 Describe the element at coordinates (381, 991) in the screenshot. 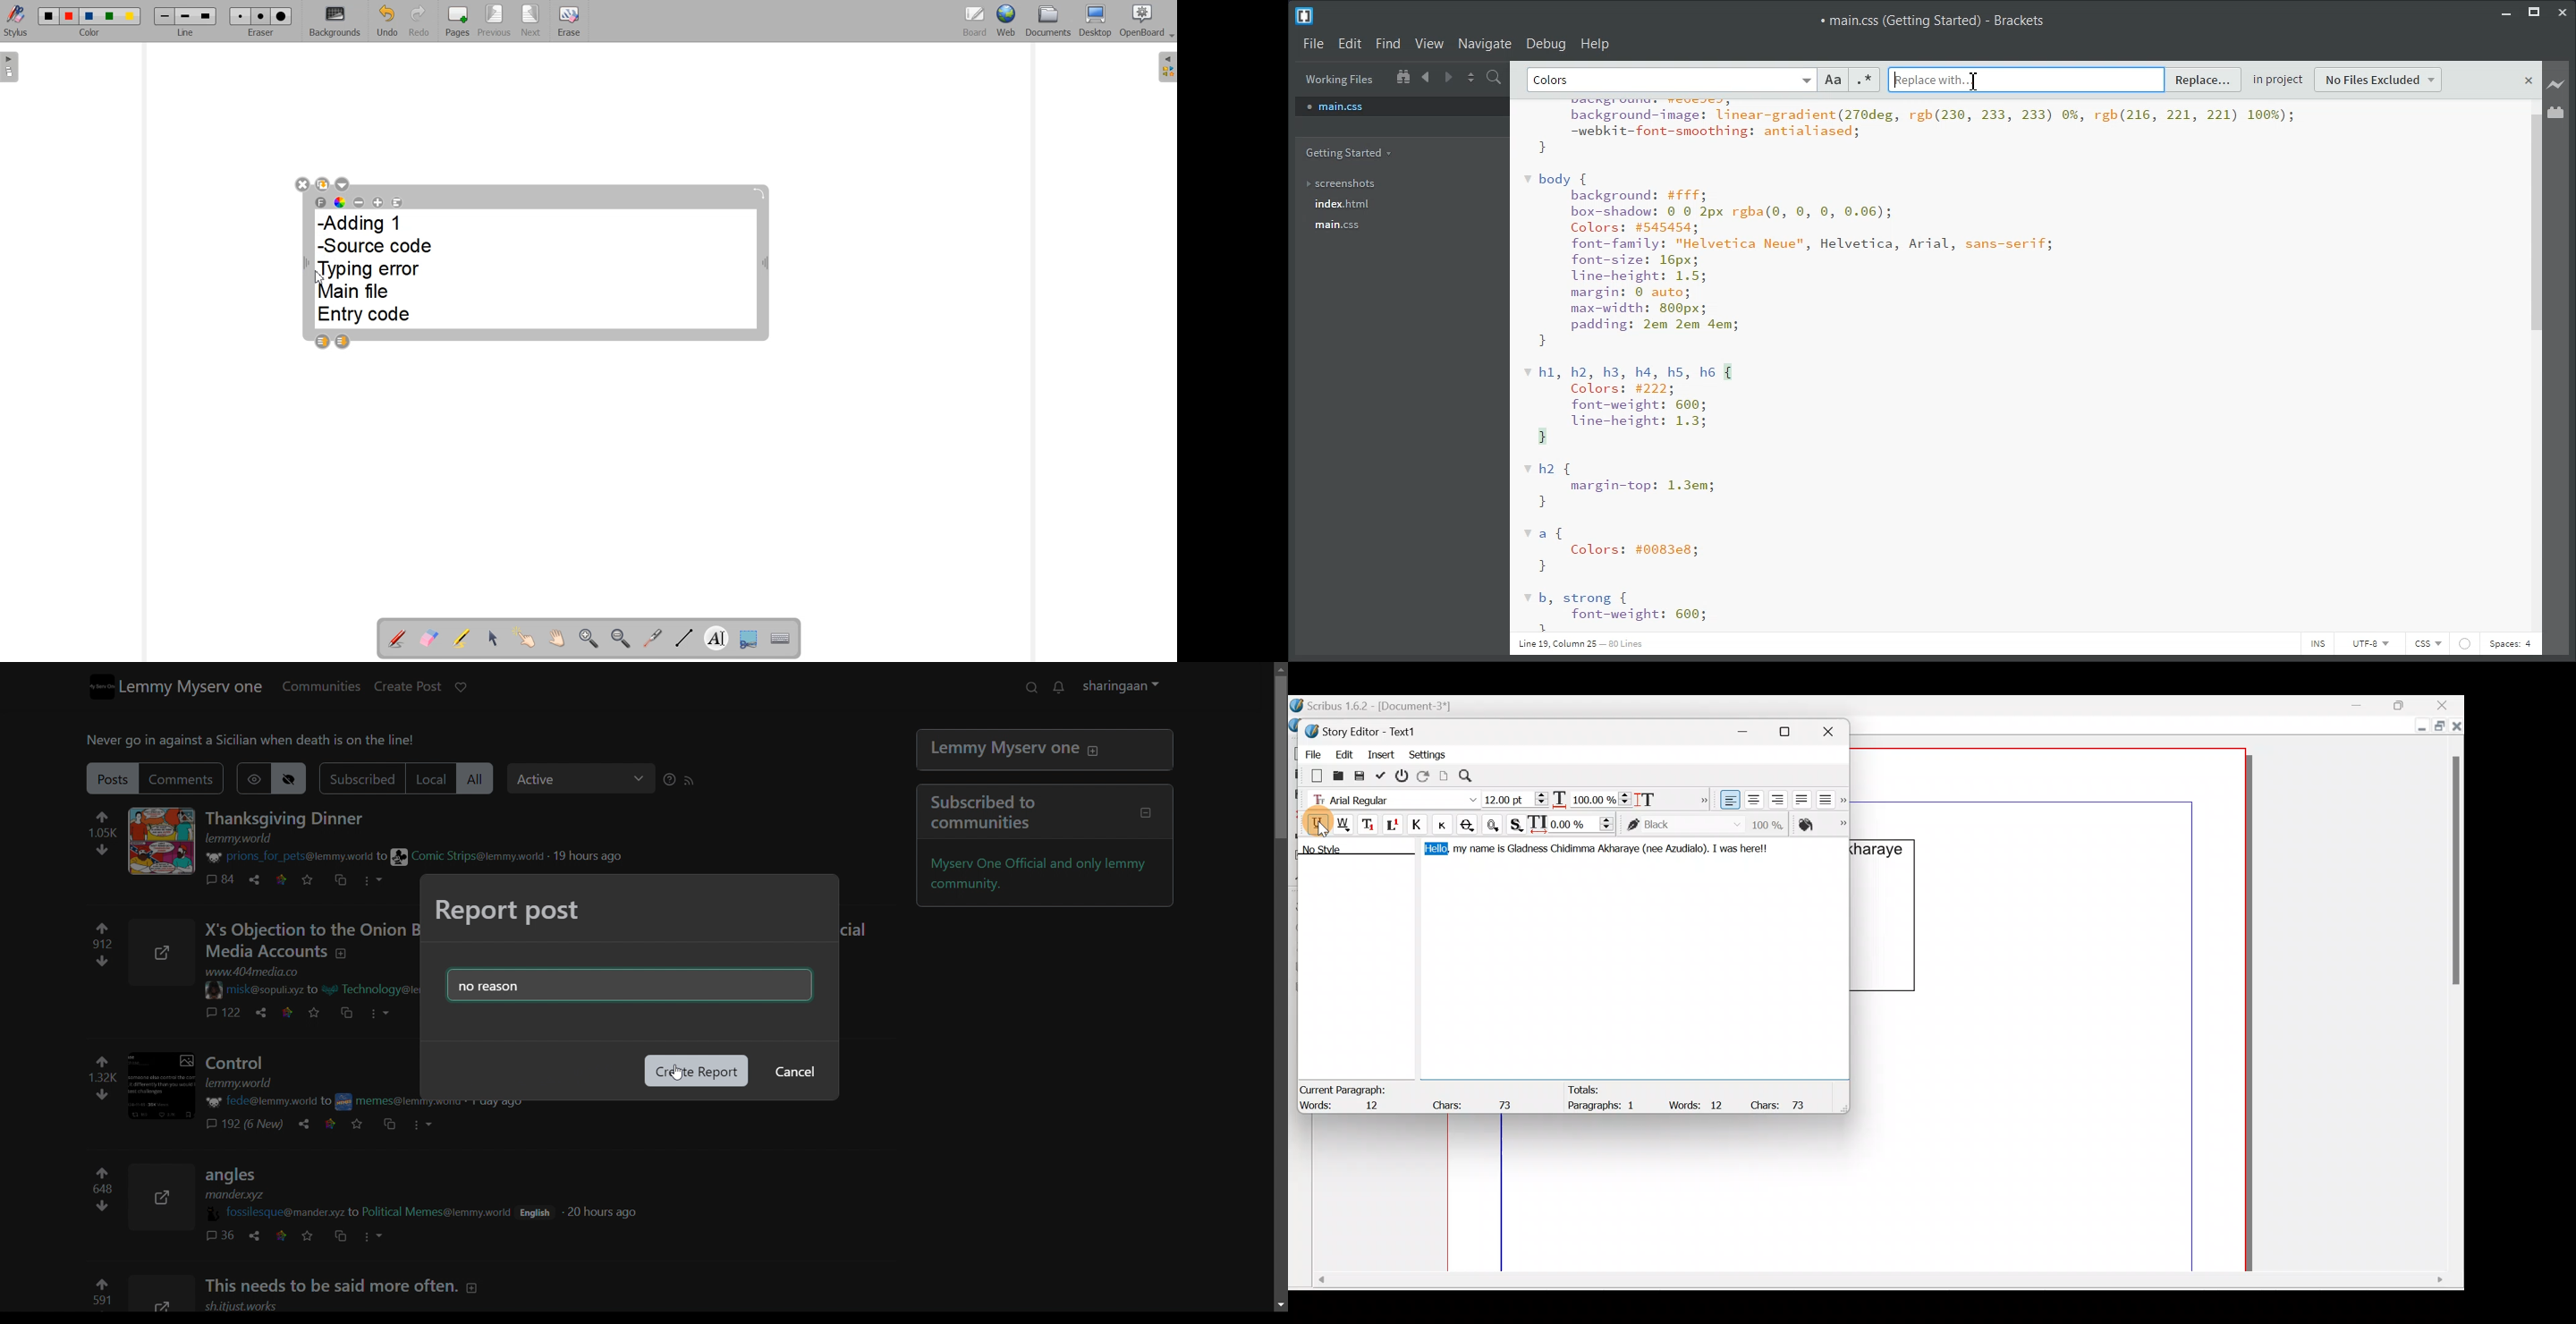

I see `Community` at that location.